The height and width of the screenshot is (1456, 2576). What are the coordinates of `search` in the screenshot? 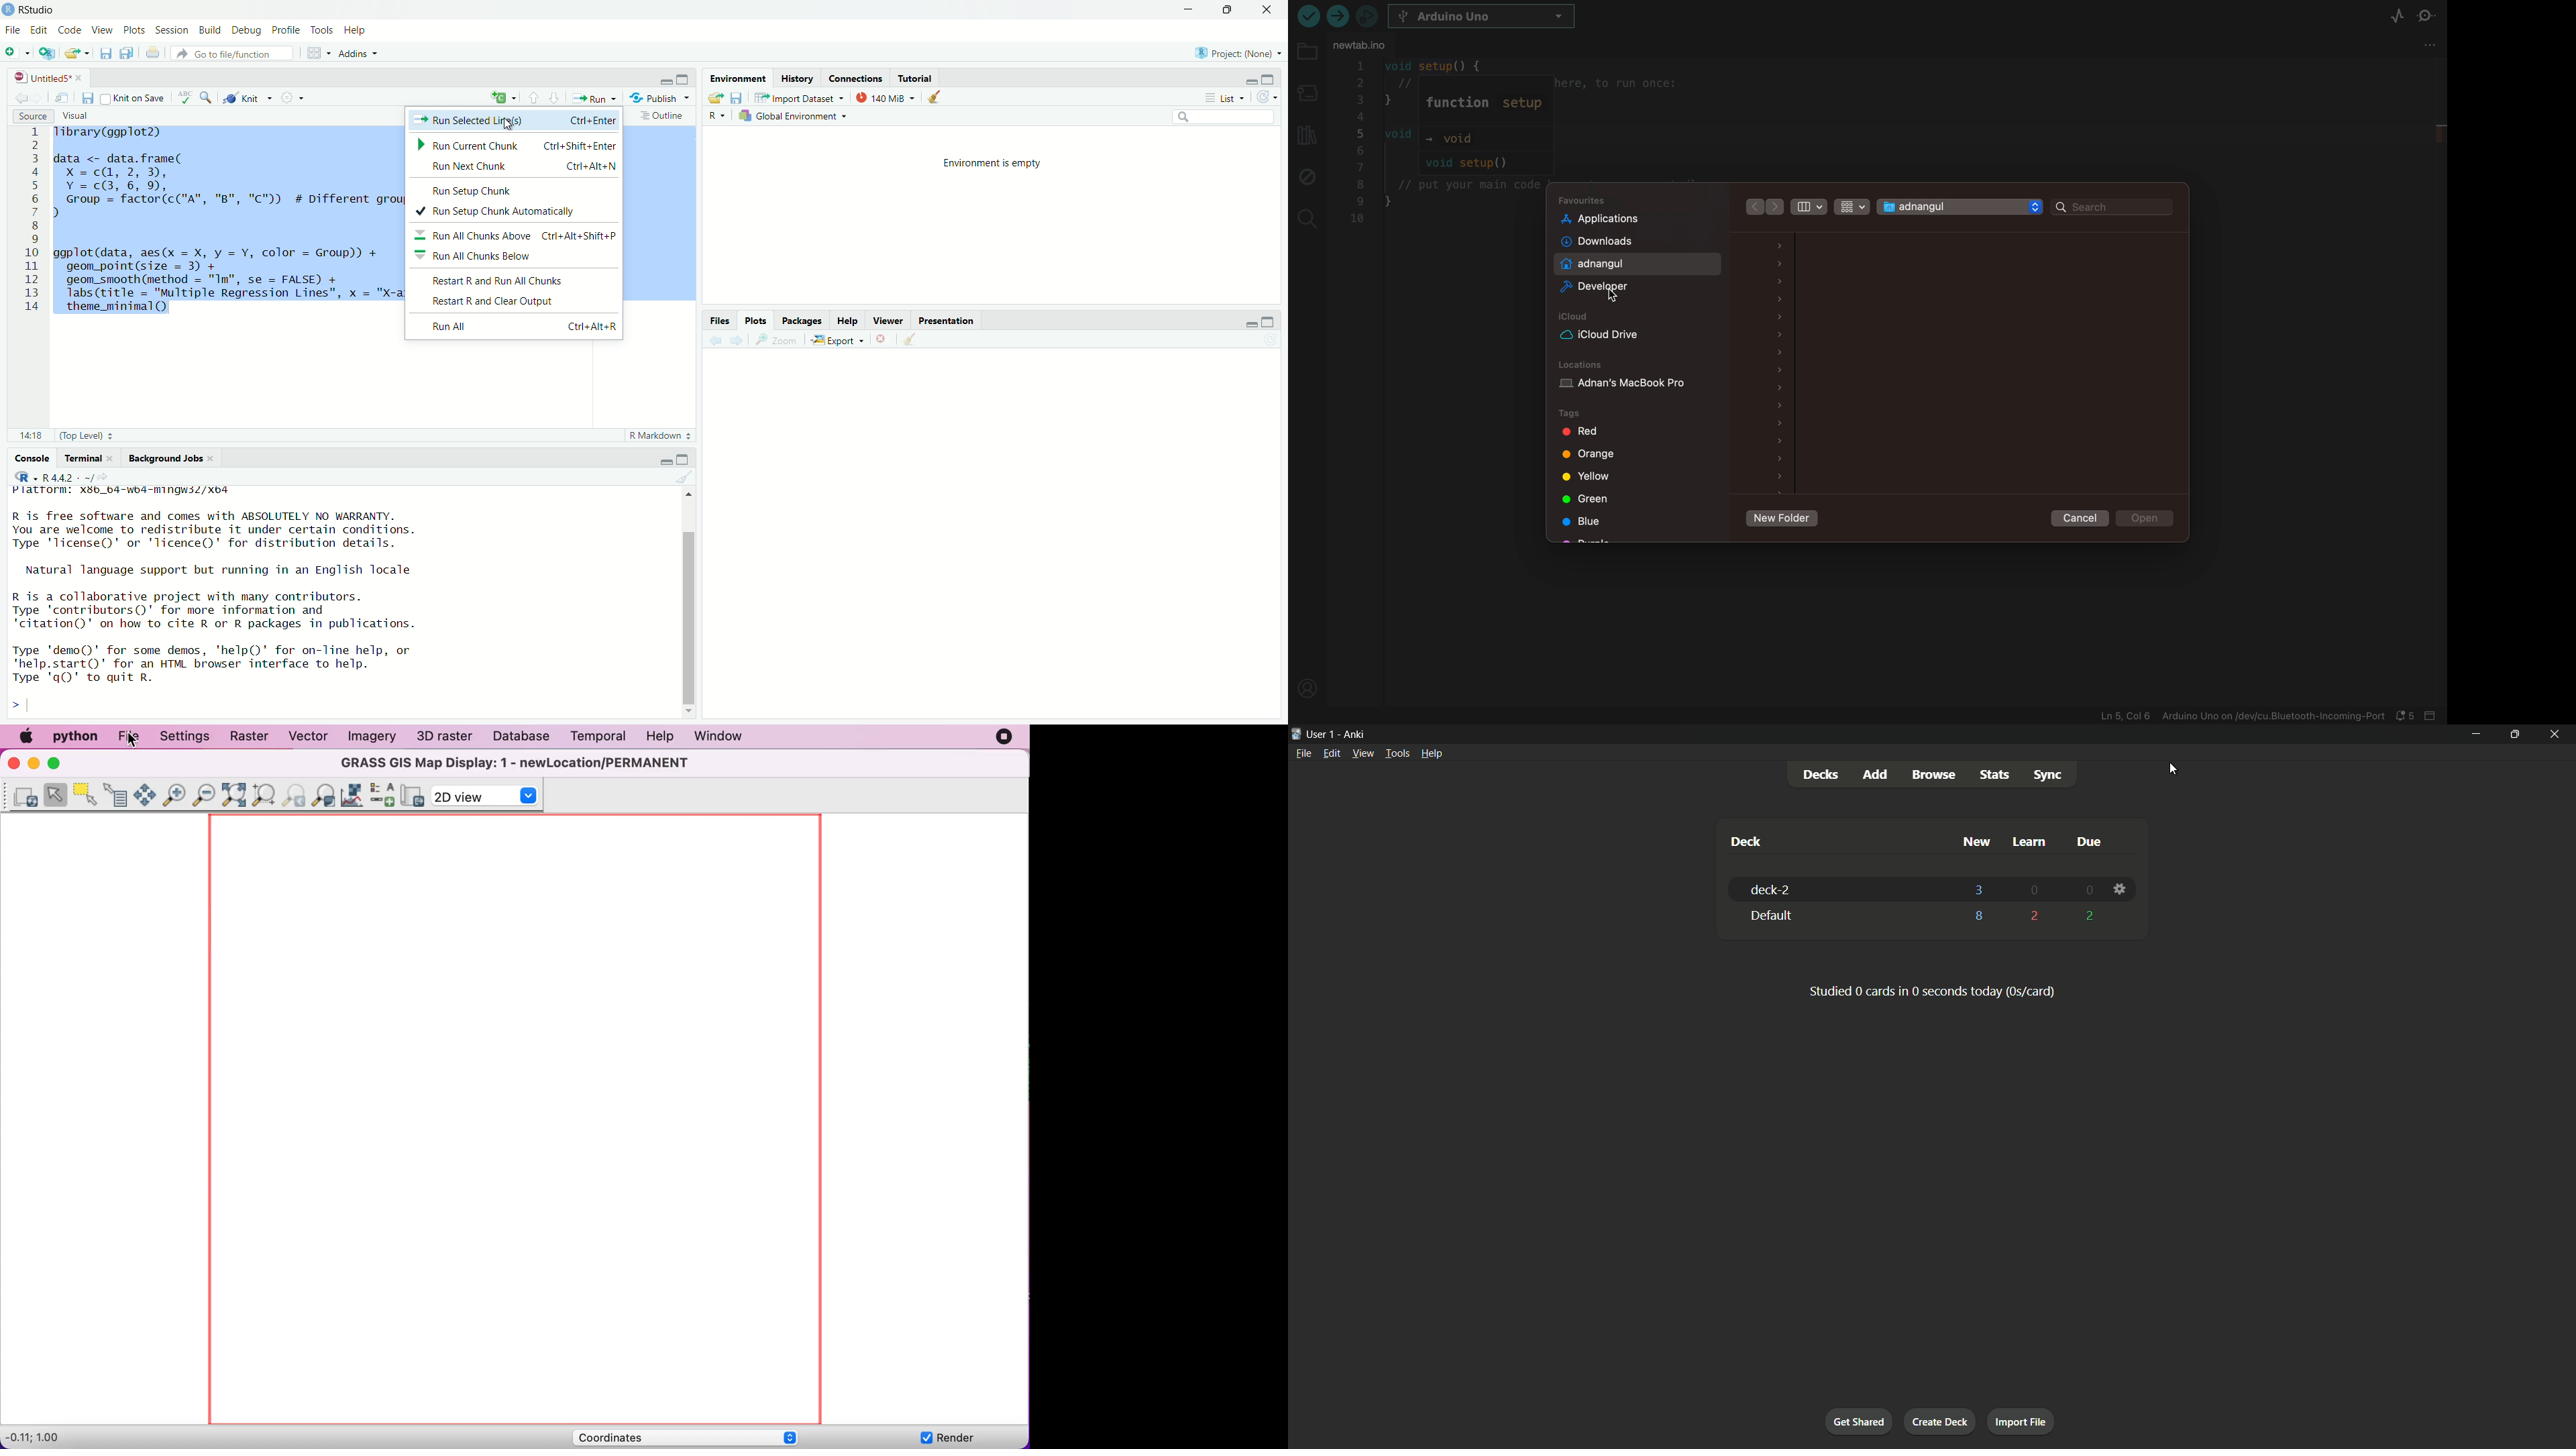 It's located at (1231, 116).